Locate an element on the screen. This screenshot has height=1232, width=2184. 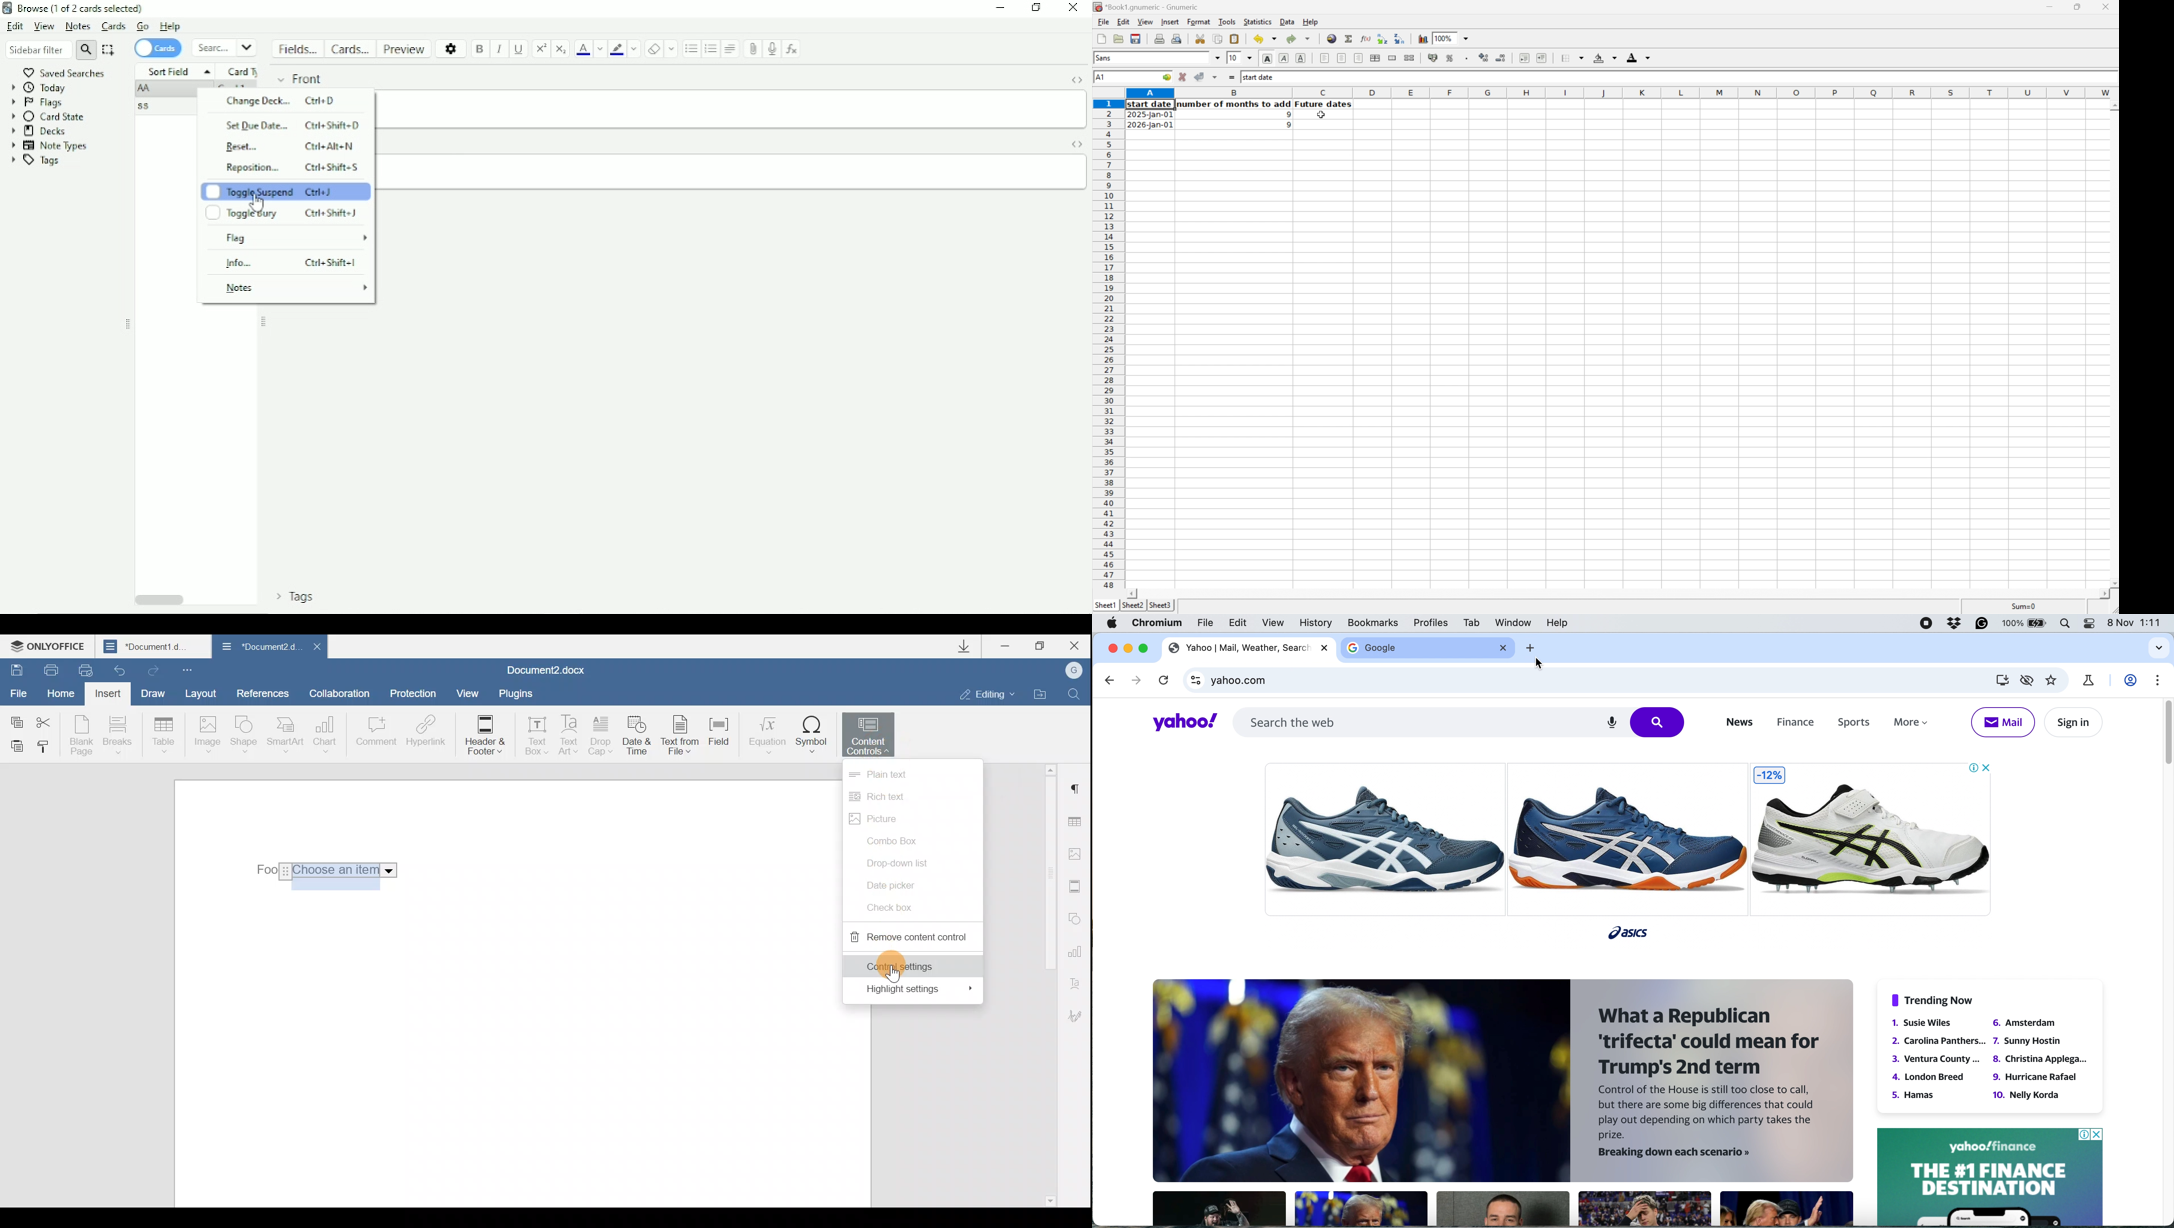
Card State is located at coordinates (49, 117).